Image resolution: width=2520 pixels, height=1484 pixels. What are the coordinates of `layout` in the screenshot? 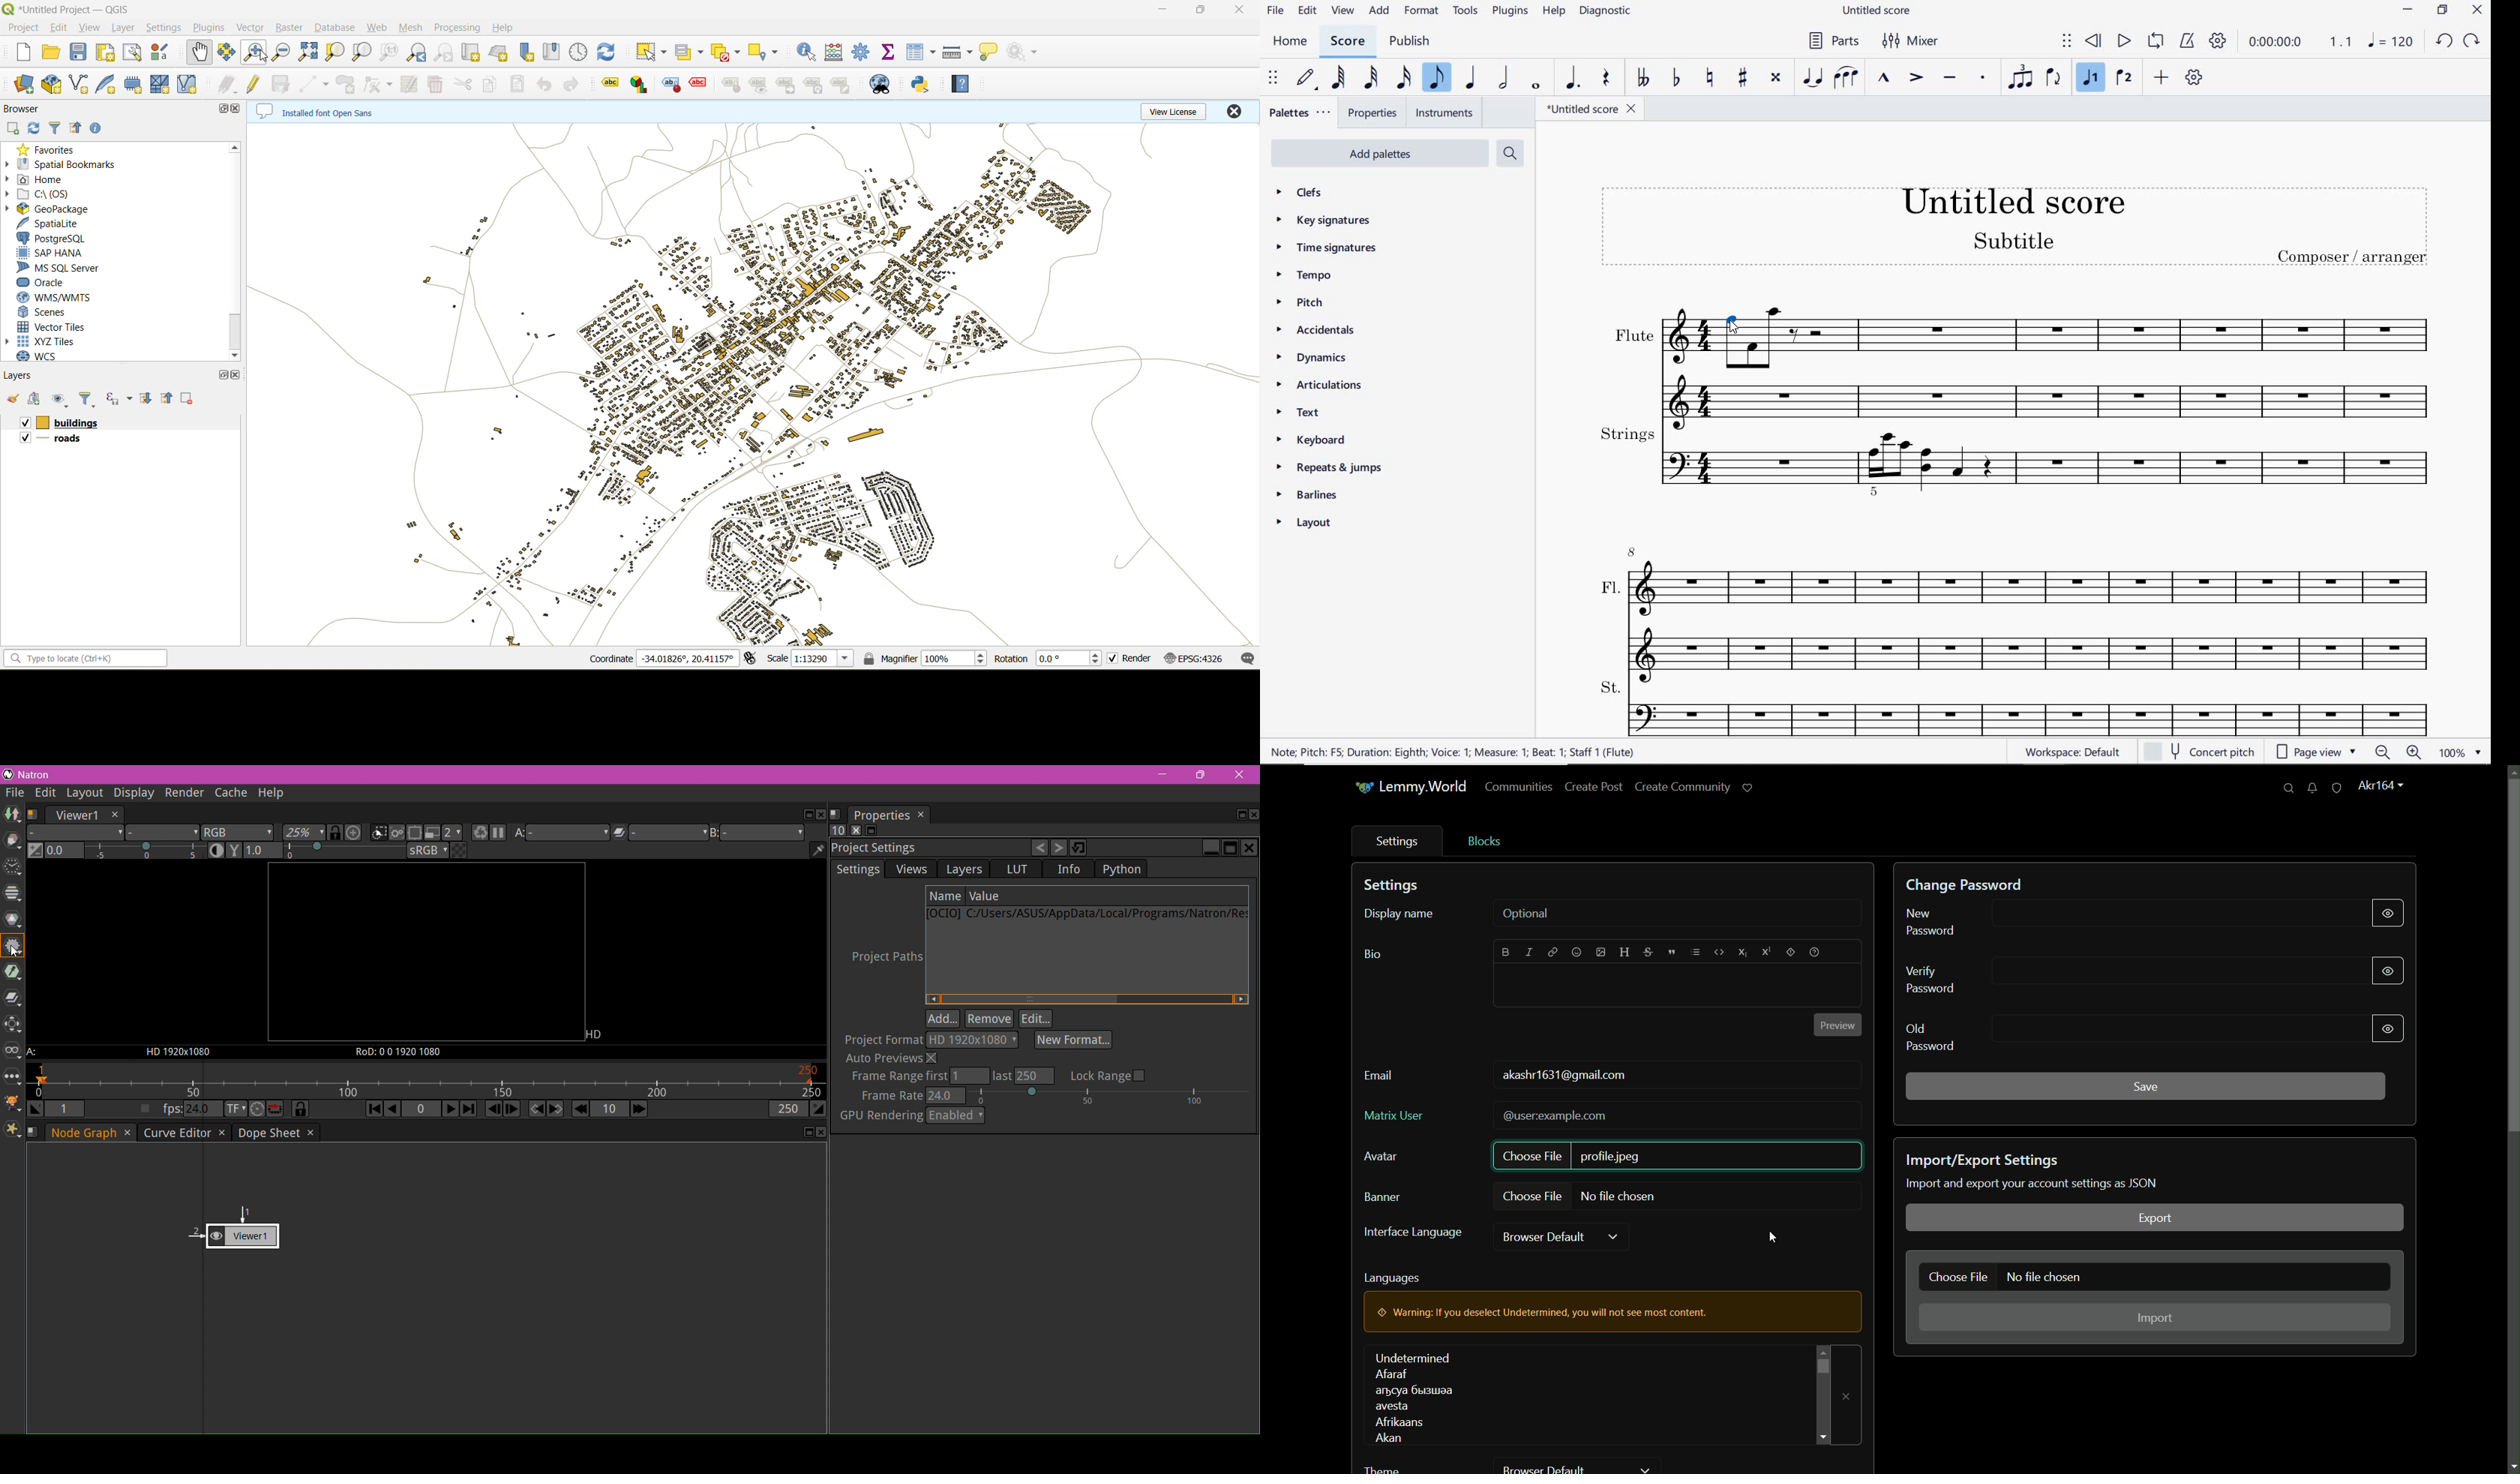 It's located at (1305, 525).